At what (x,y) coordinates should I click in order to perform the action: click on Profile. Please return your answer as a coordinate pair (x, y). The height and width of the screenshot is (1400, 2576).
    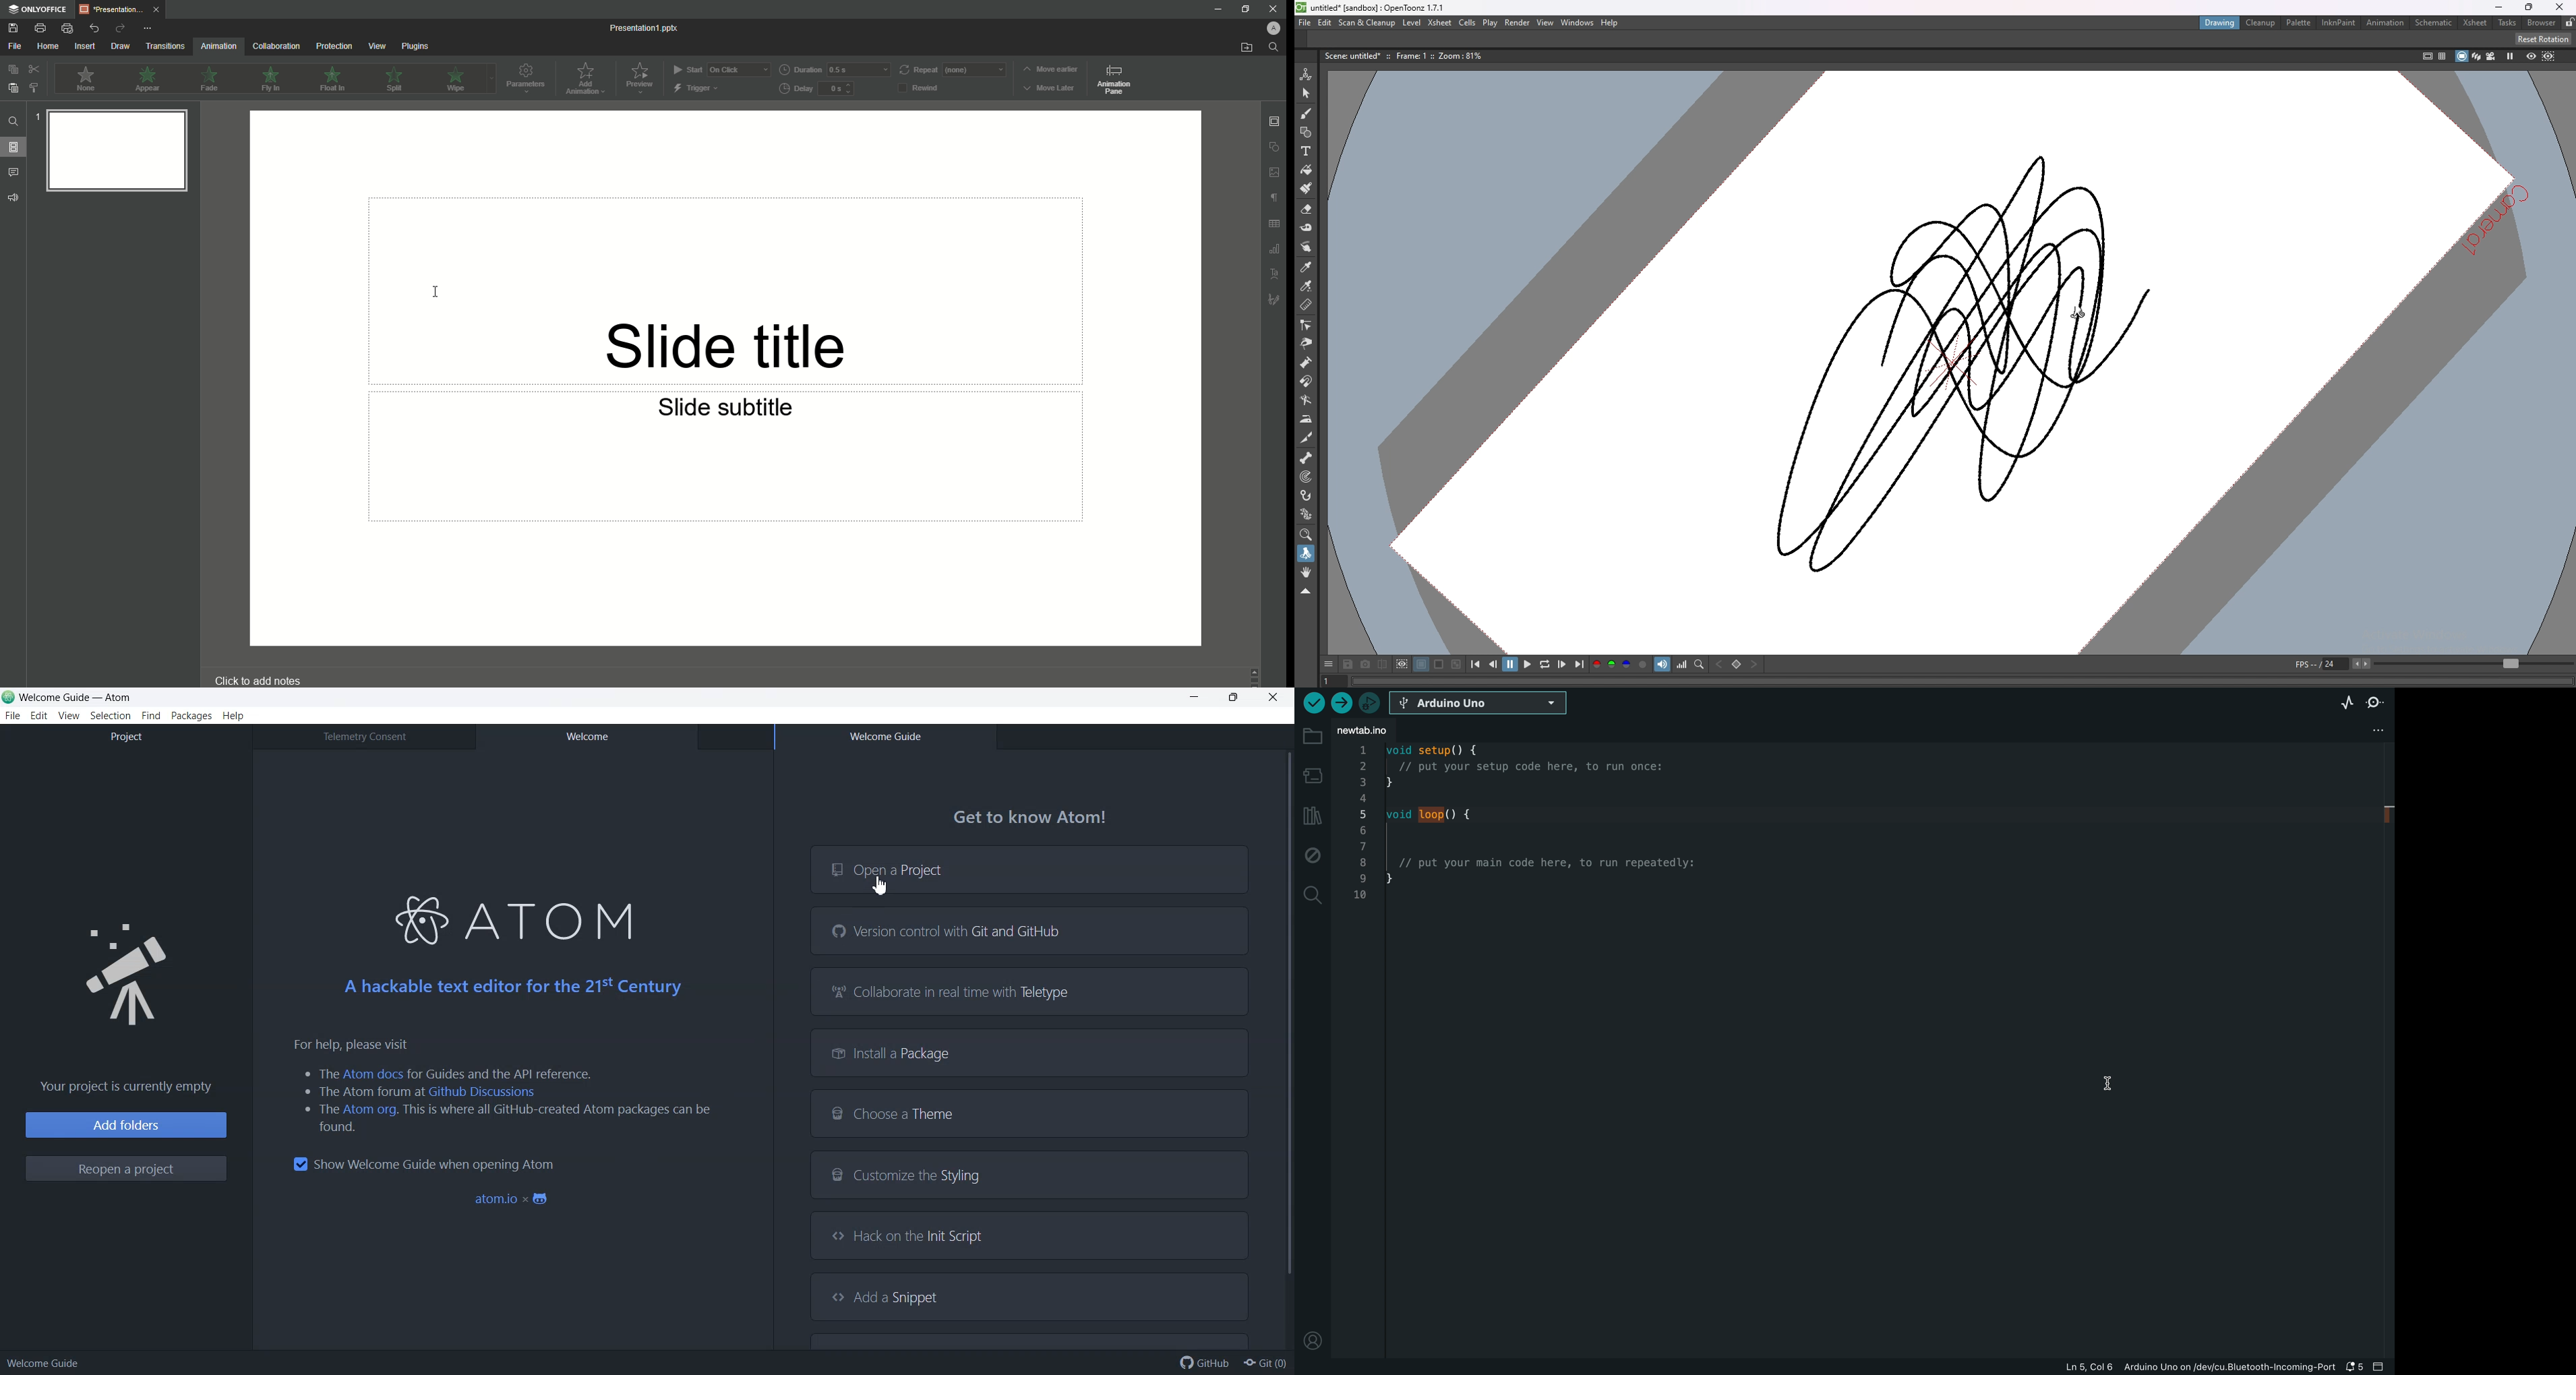
    Looking at the image, I should click on (1273, 27).